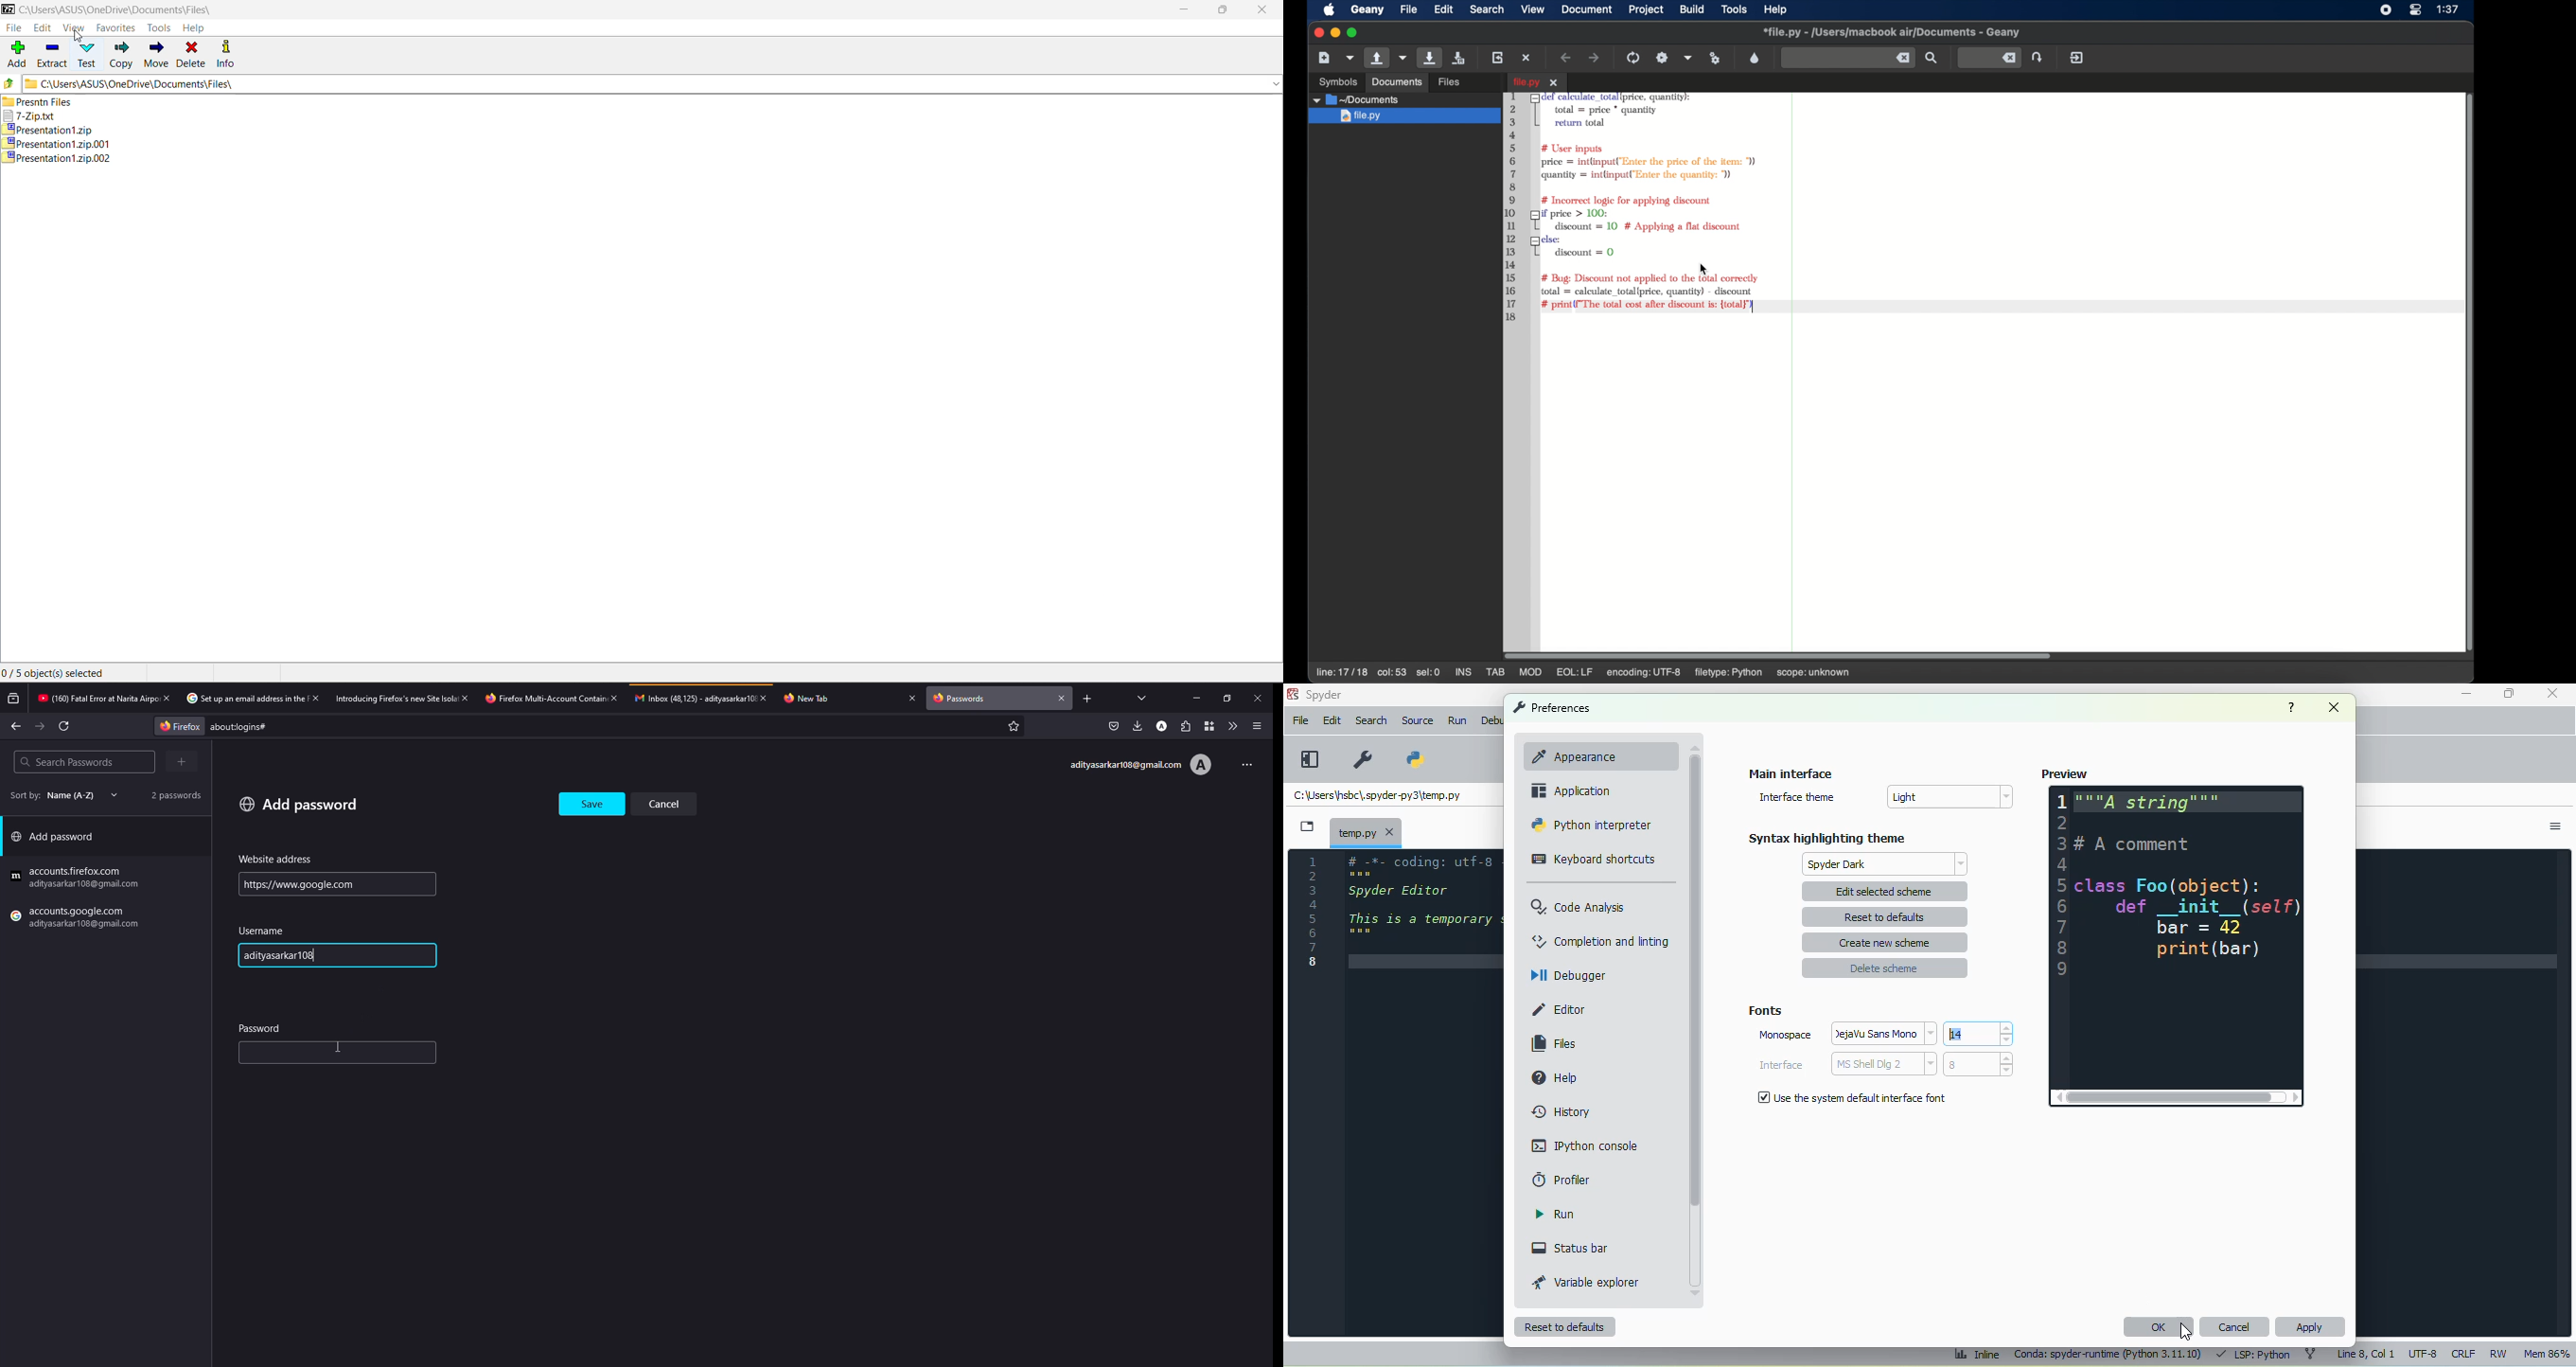 This screenshot has height=1372, width=2576. What do you see at coordinates (1827, 838) in the screenshot?
I see `syntax highlighting theme` at bounding box center [1827, 838].